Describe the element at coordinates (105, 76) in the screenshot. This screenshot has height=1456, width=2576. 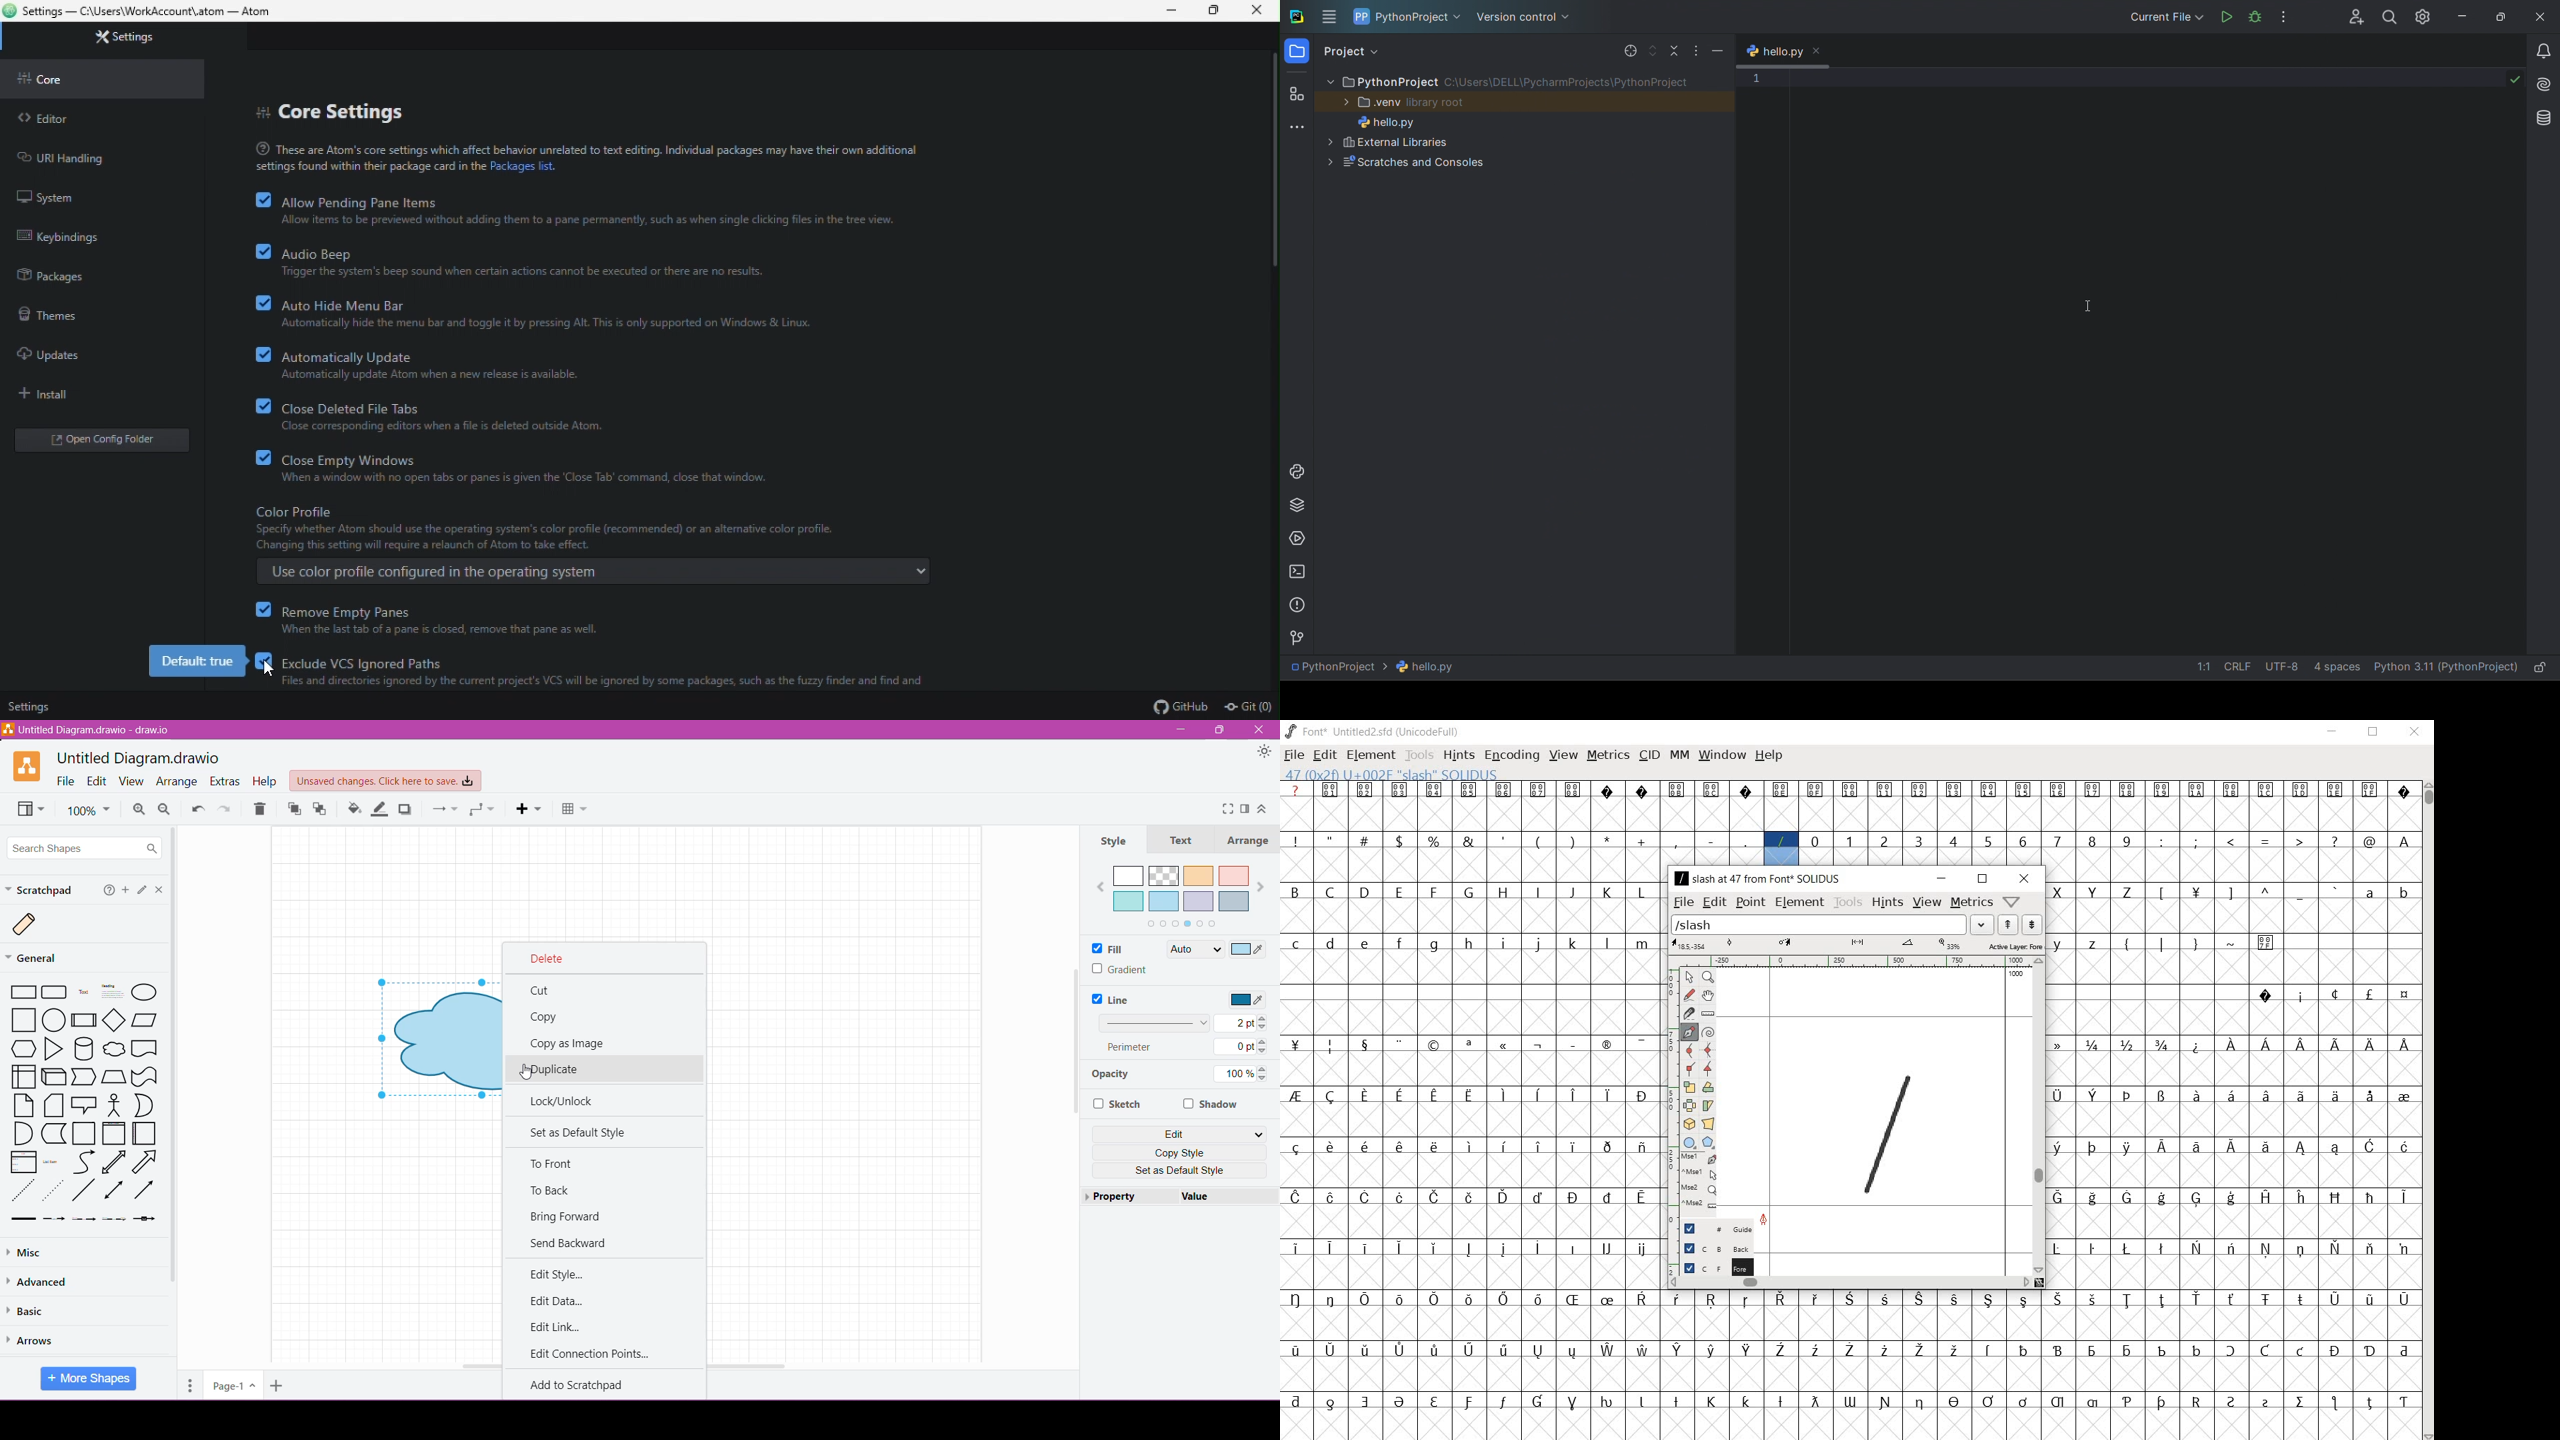
I see `Core` at that location.